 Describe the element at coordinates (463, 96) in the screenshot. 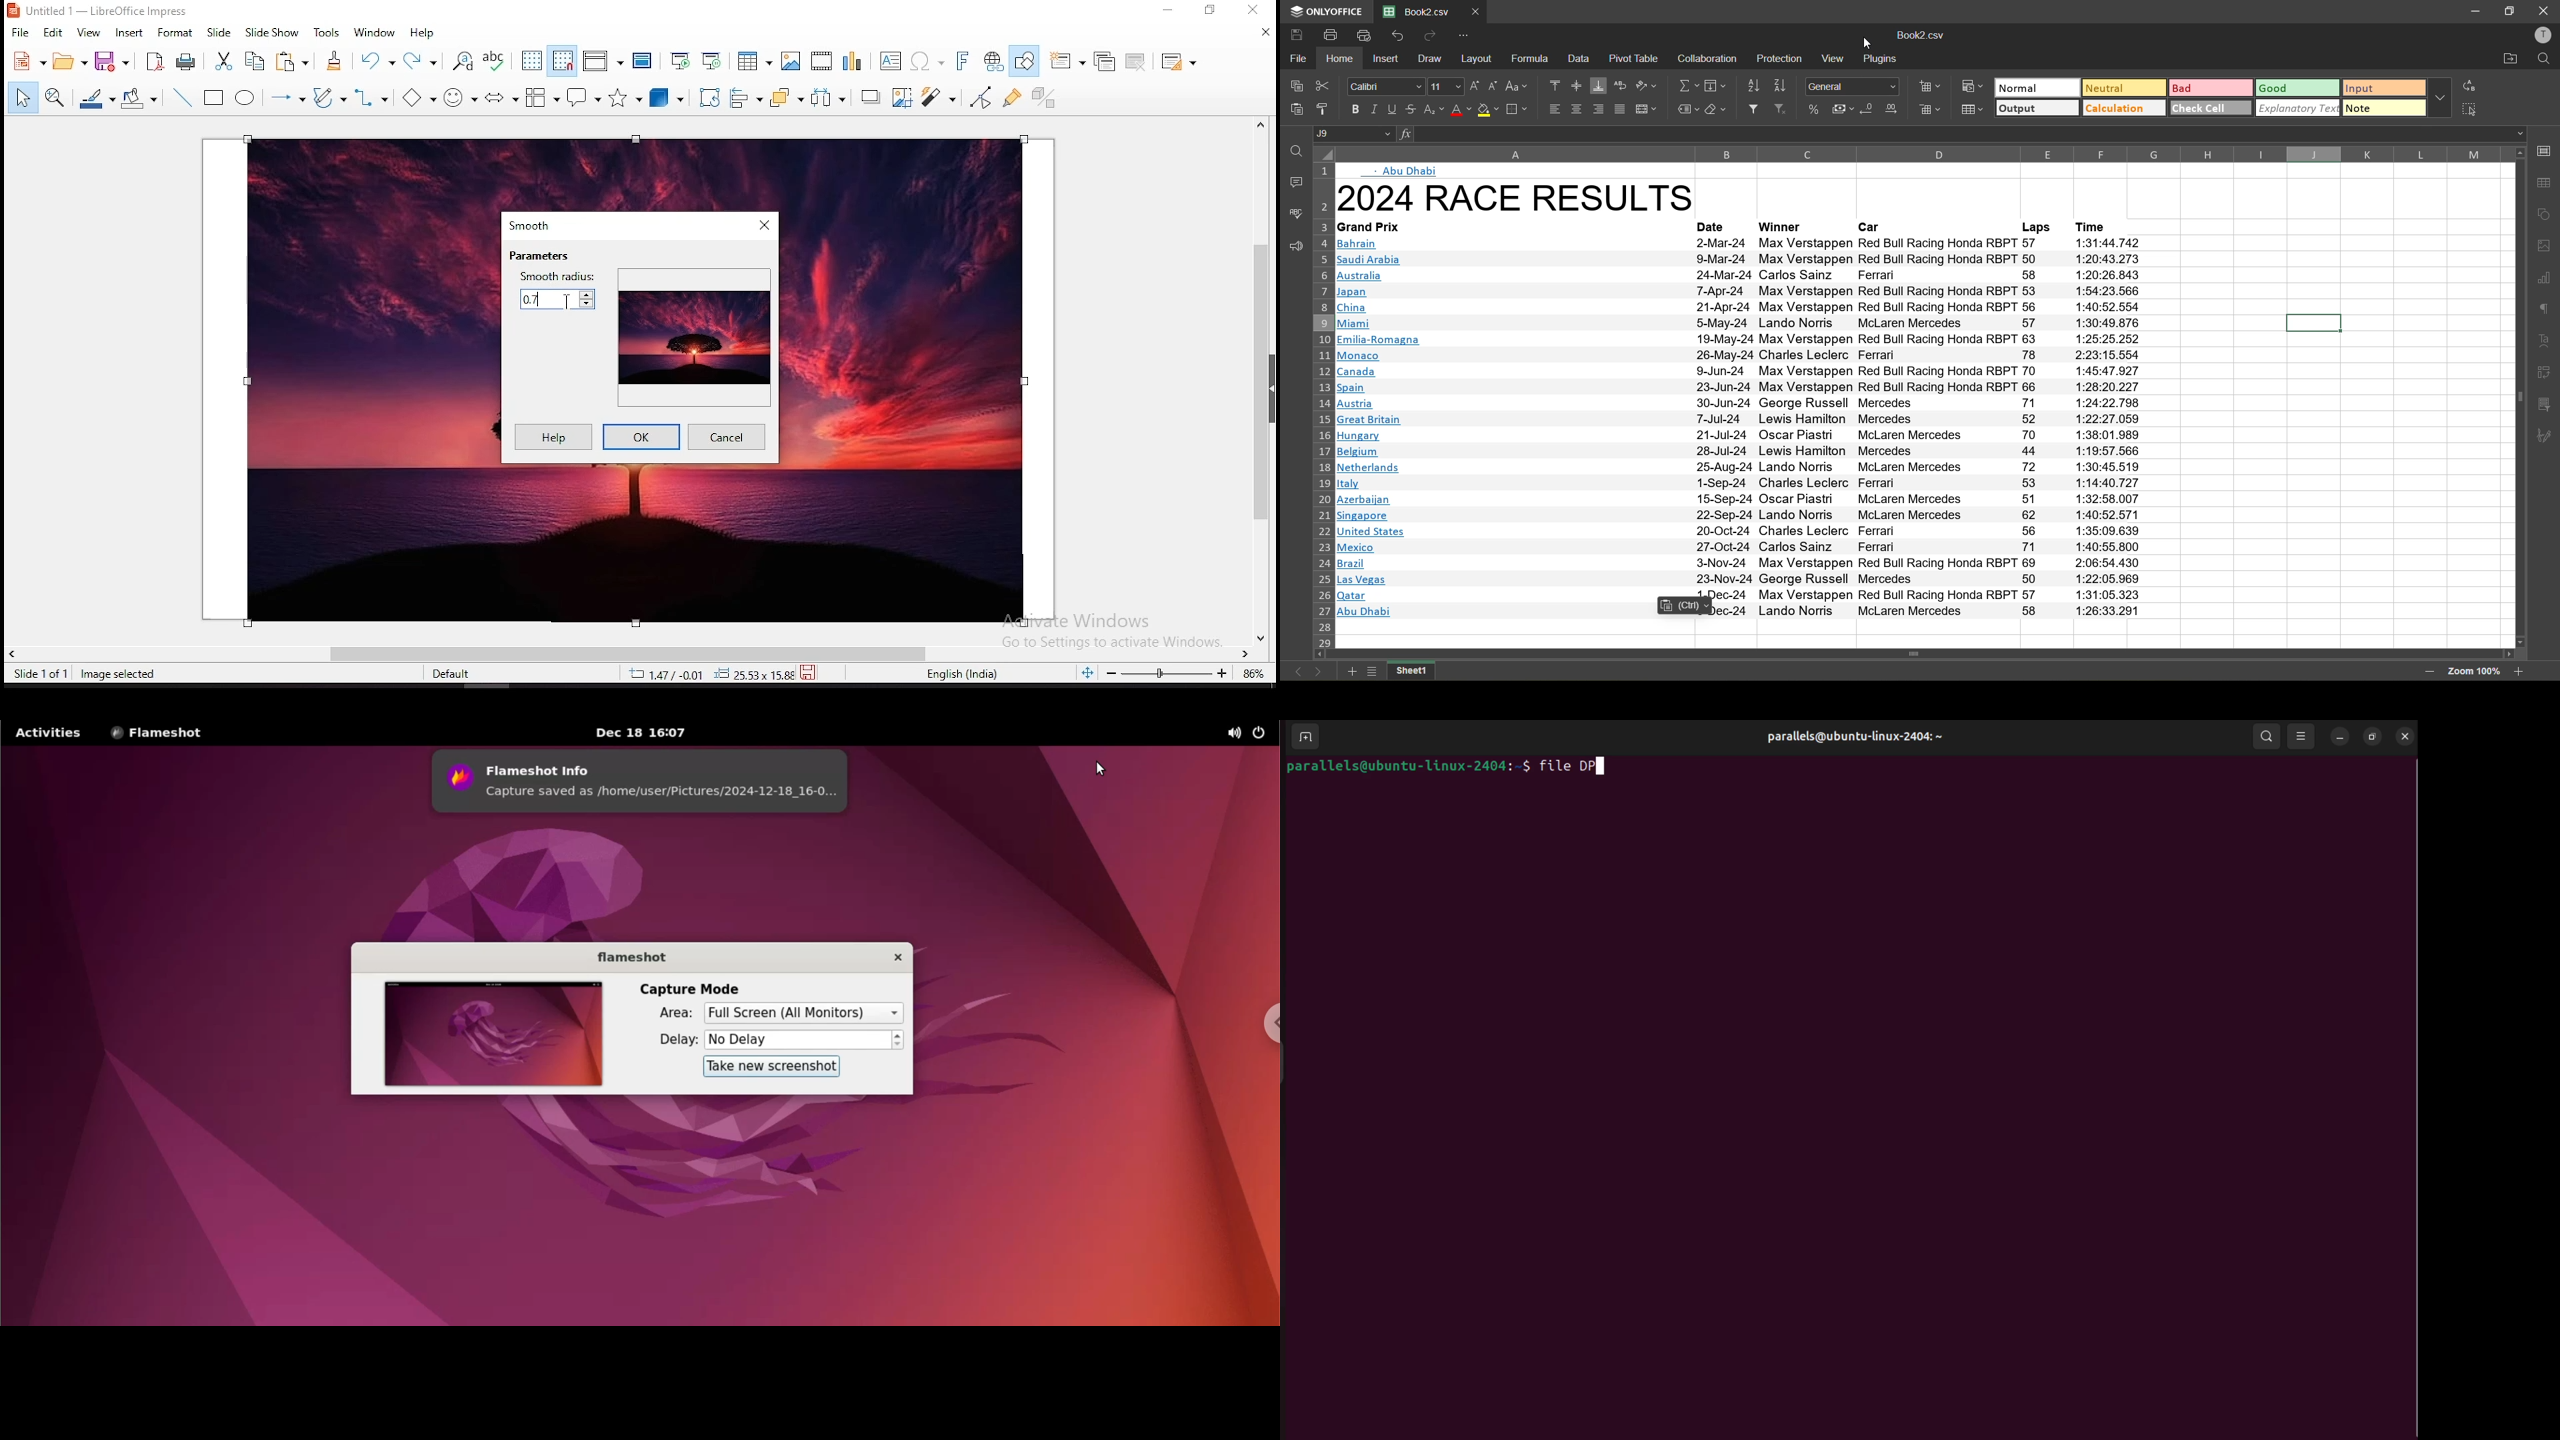

I see `symbol shapes` at that location.